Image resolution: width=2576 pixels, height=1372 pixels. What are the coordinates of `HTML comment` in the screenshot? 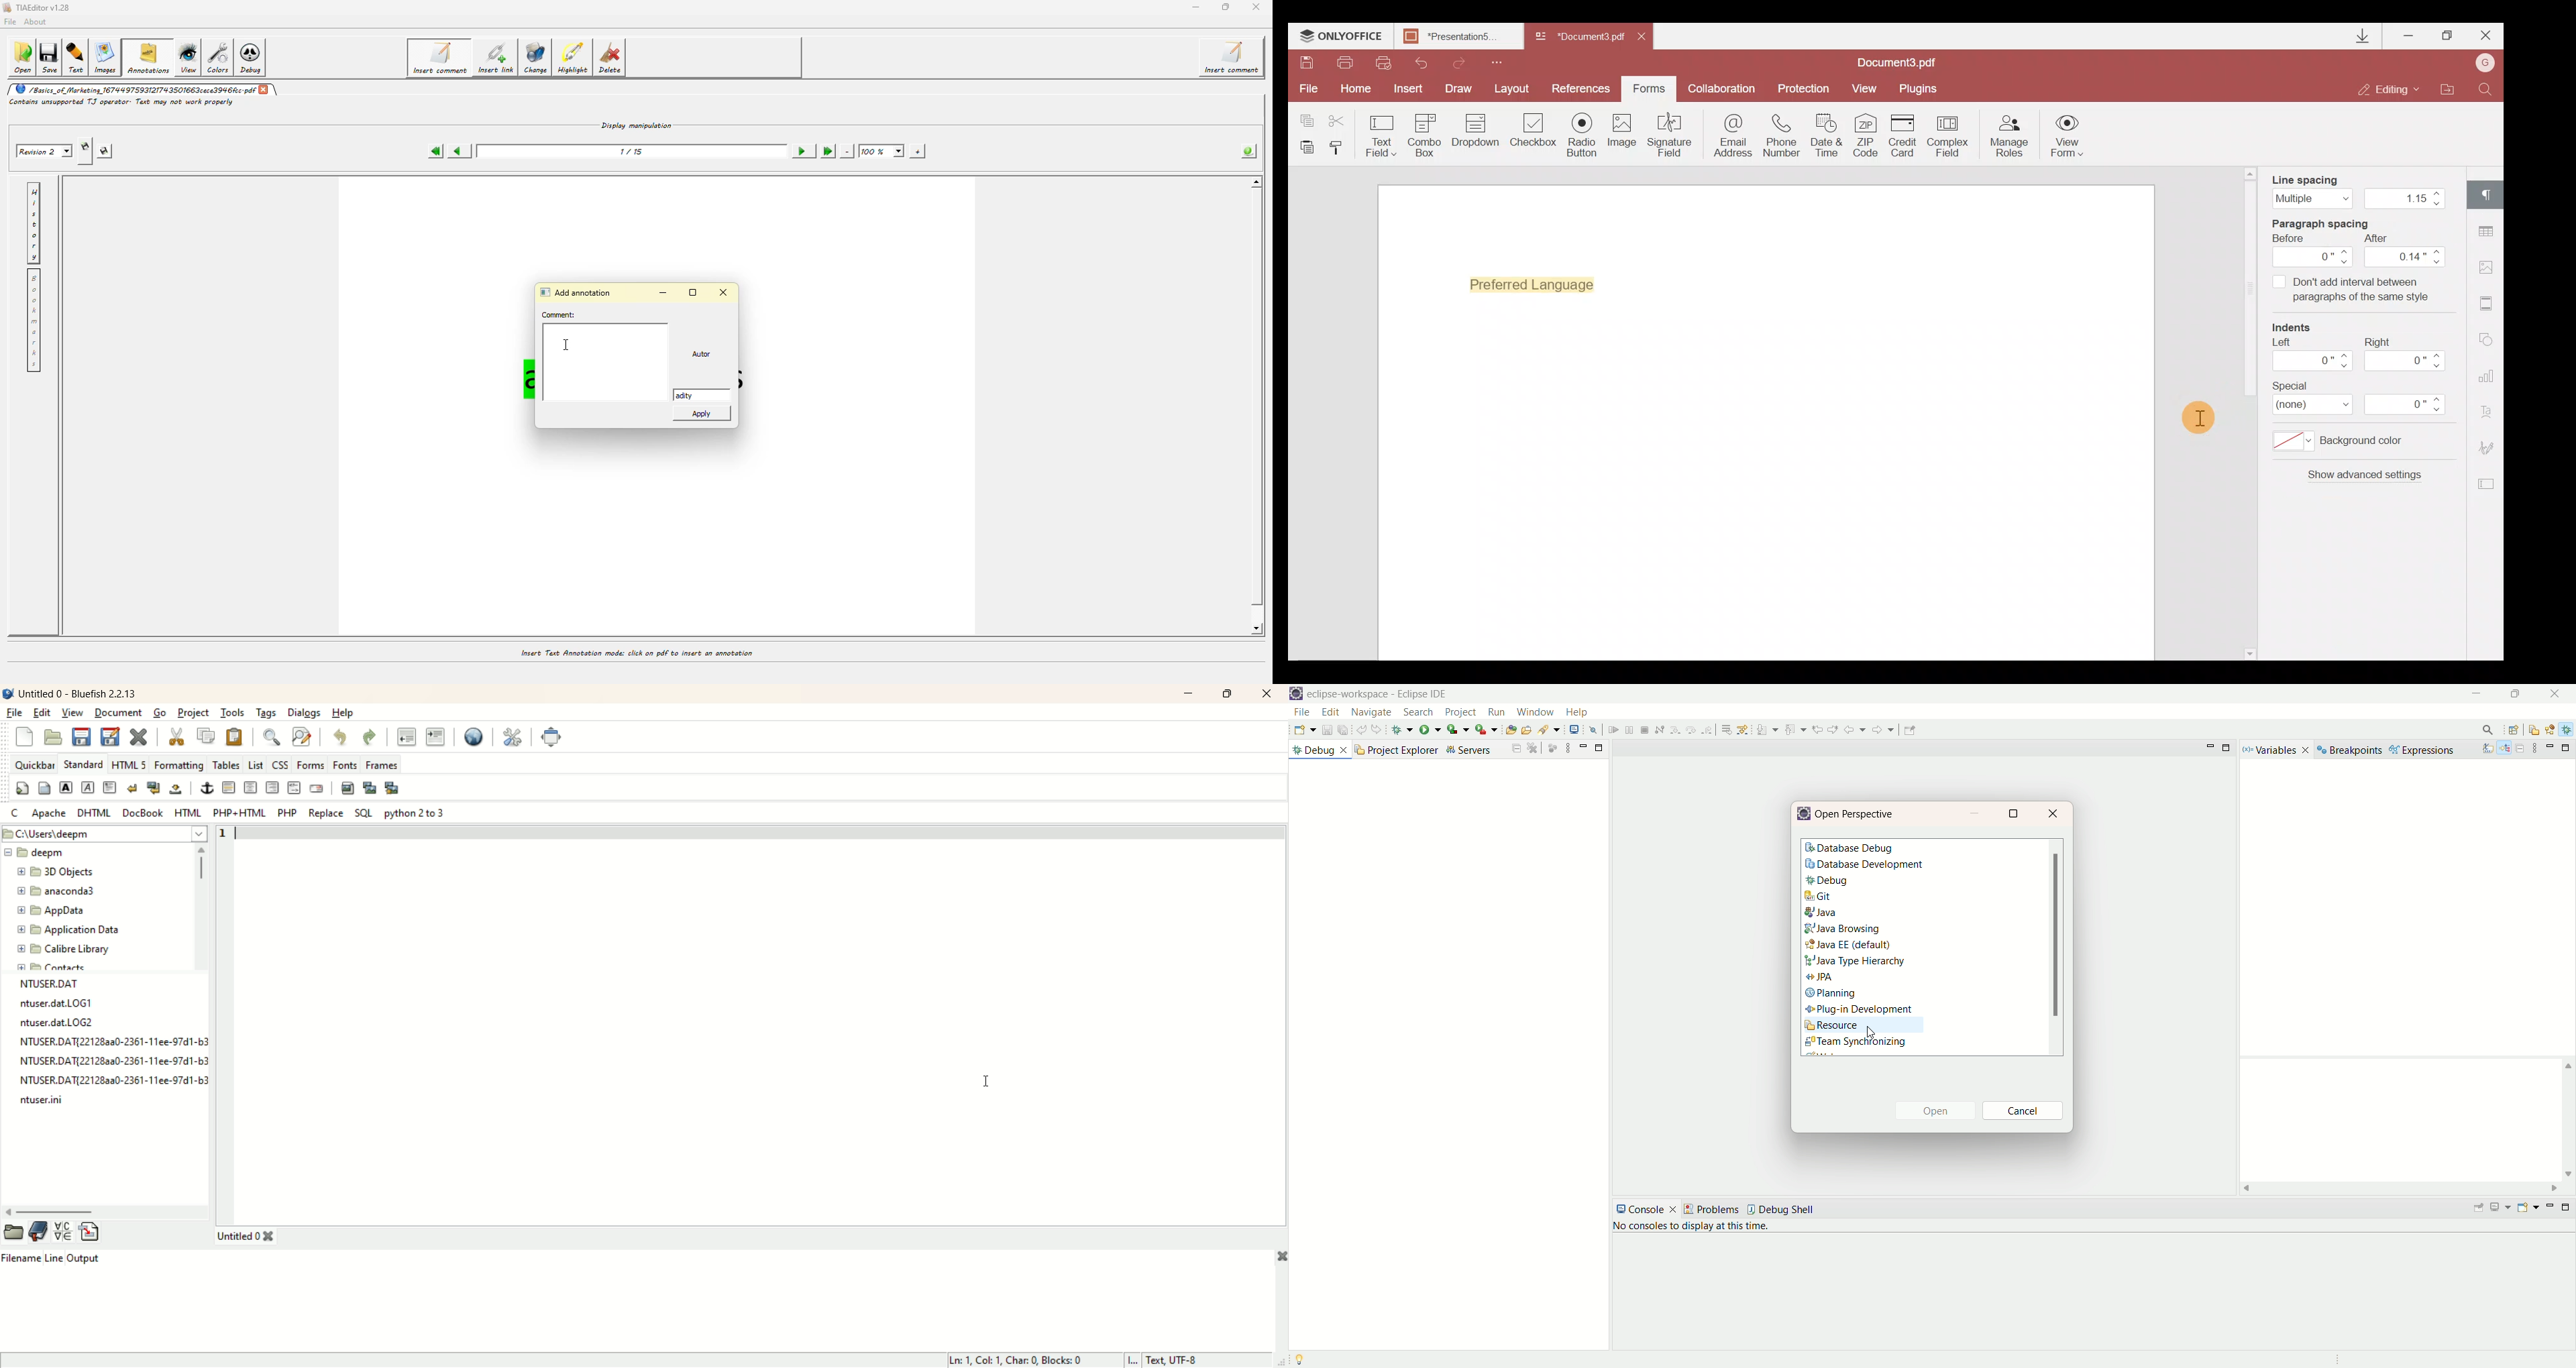 It's located at (294, 788).